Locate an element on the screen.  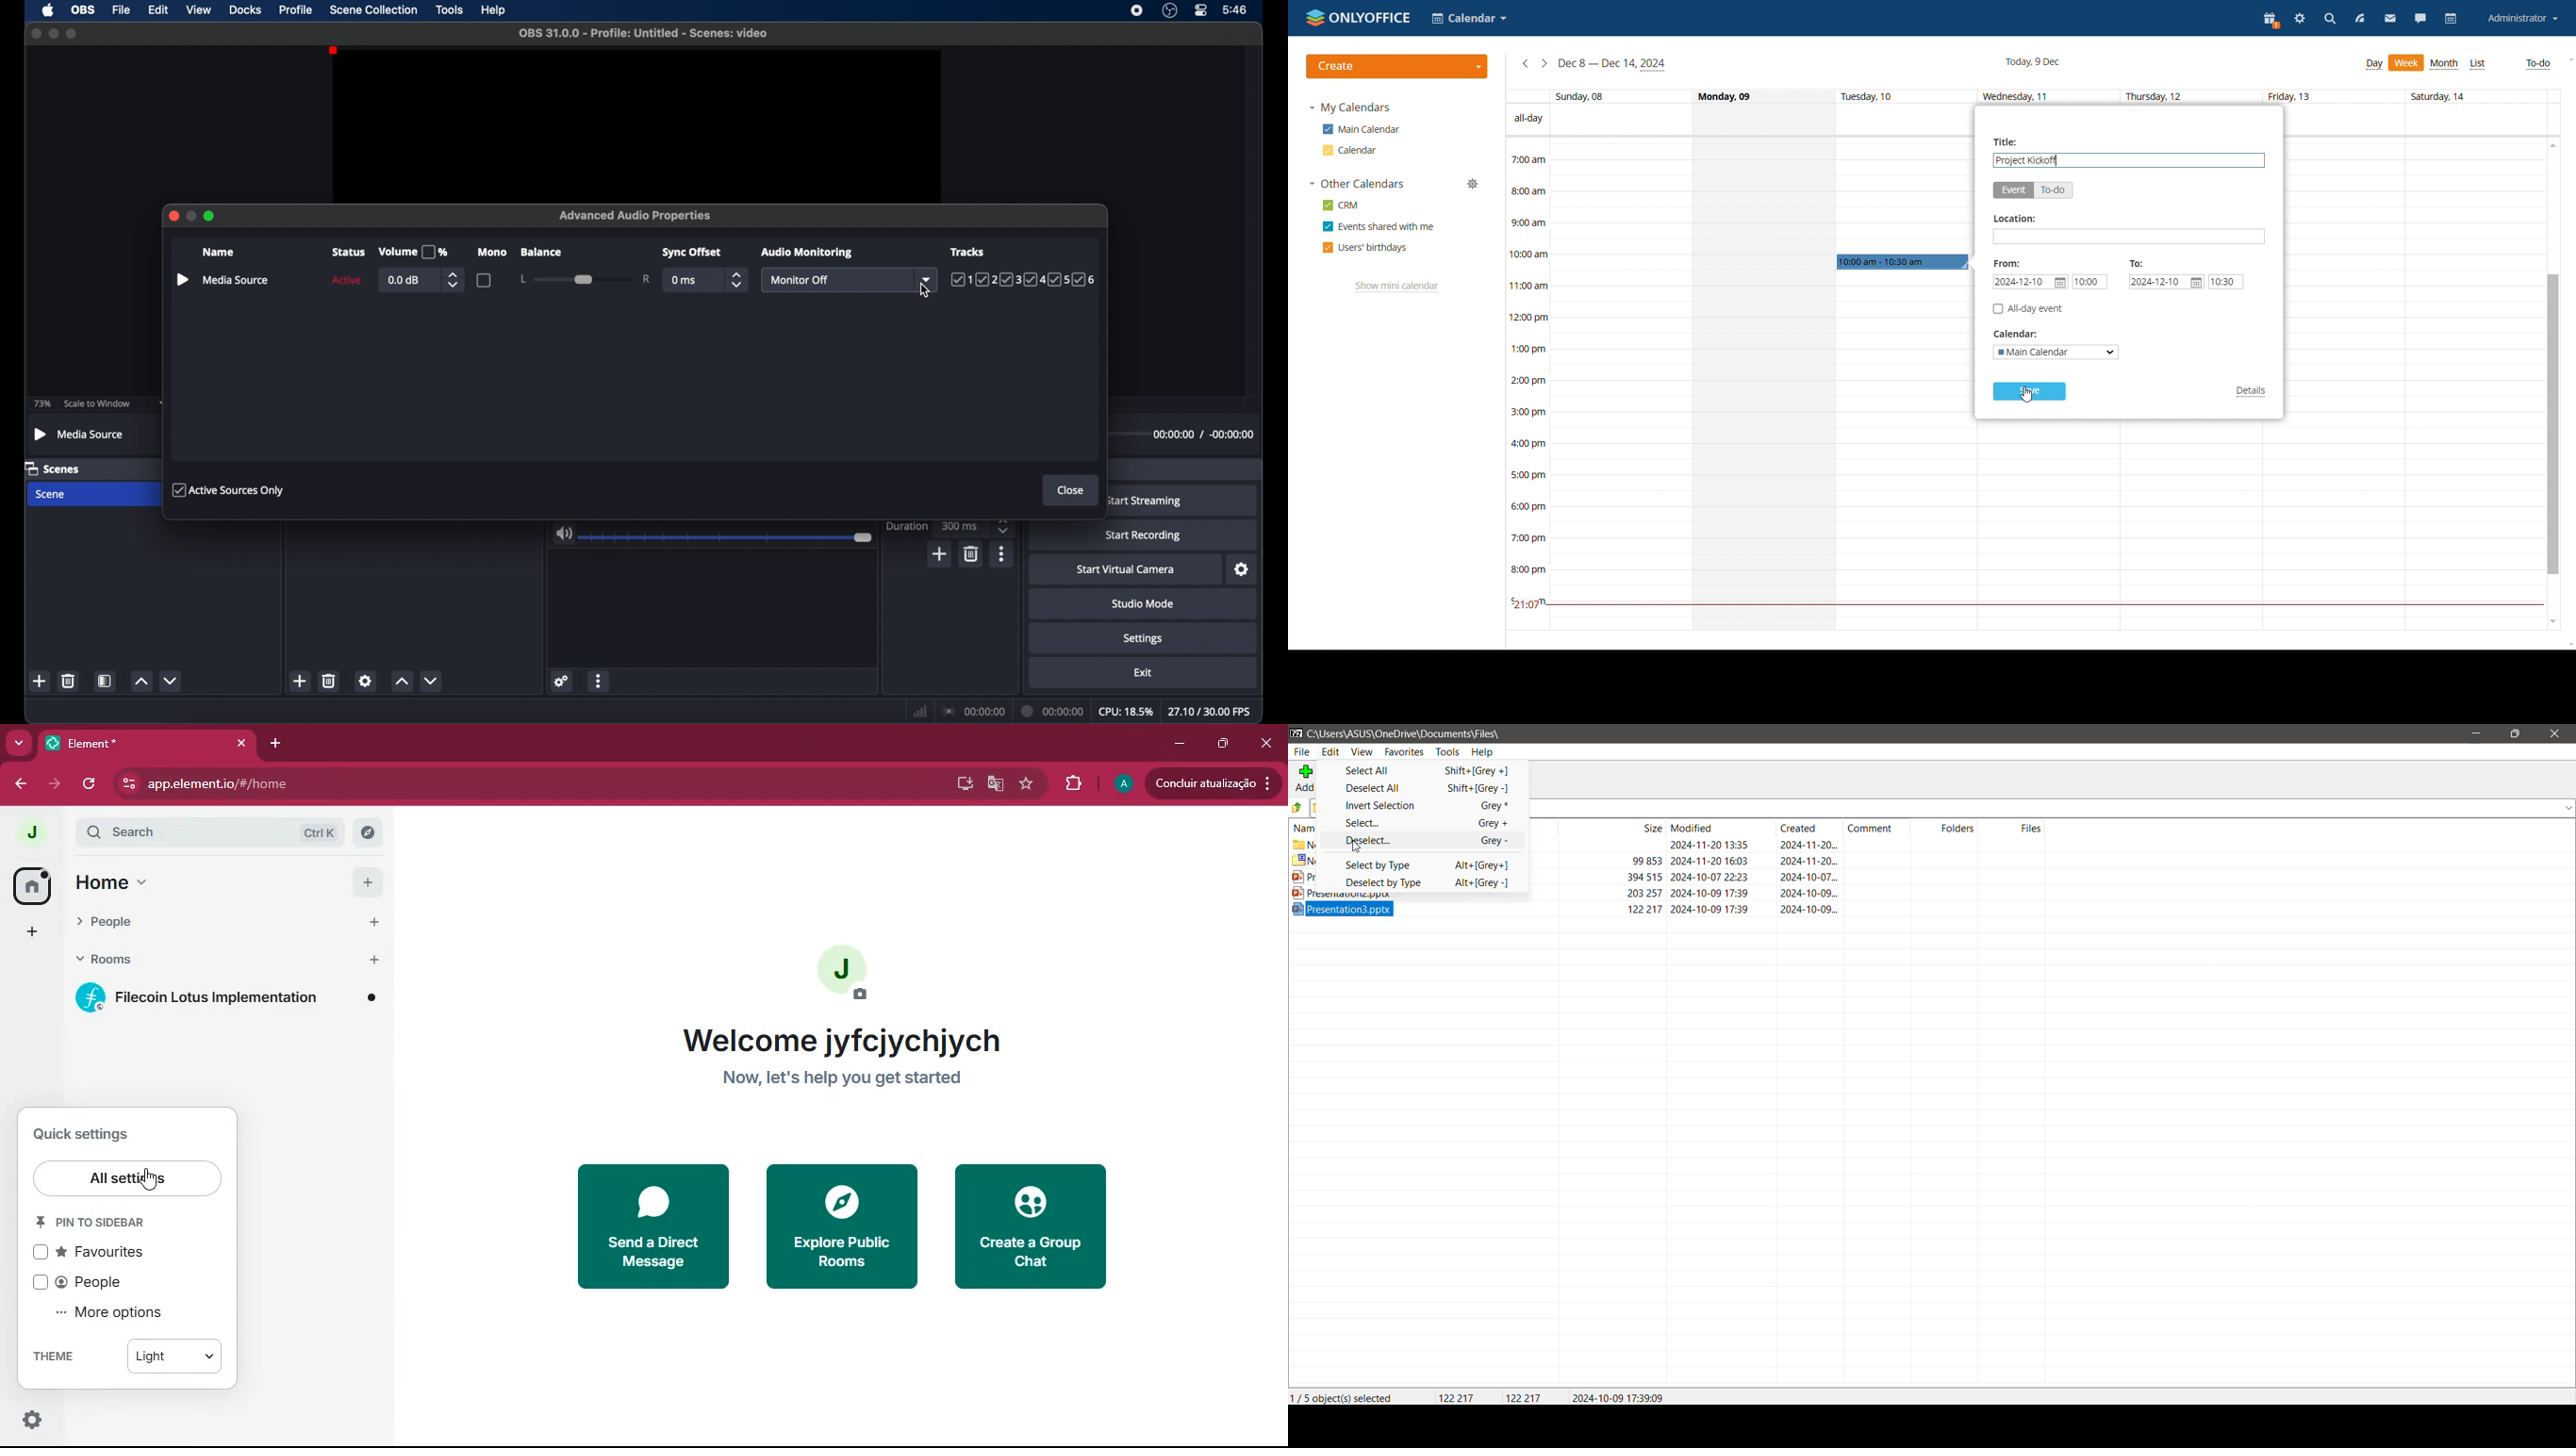
add is located at coordinates (300, 681).